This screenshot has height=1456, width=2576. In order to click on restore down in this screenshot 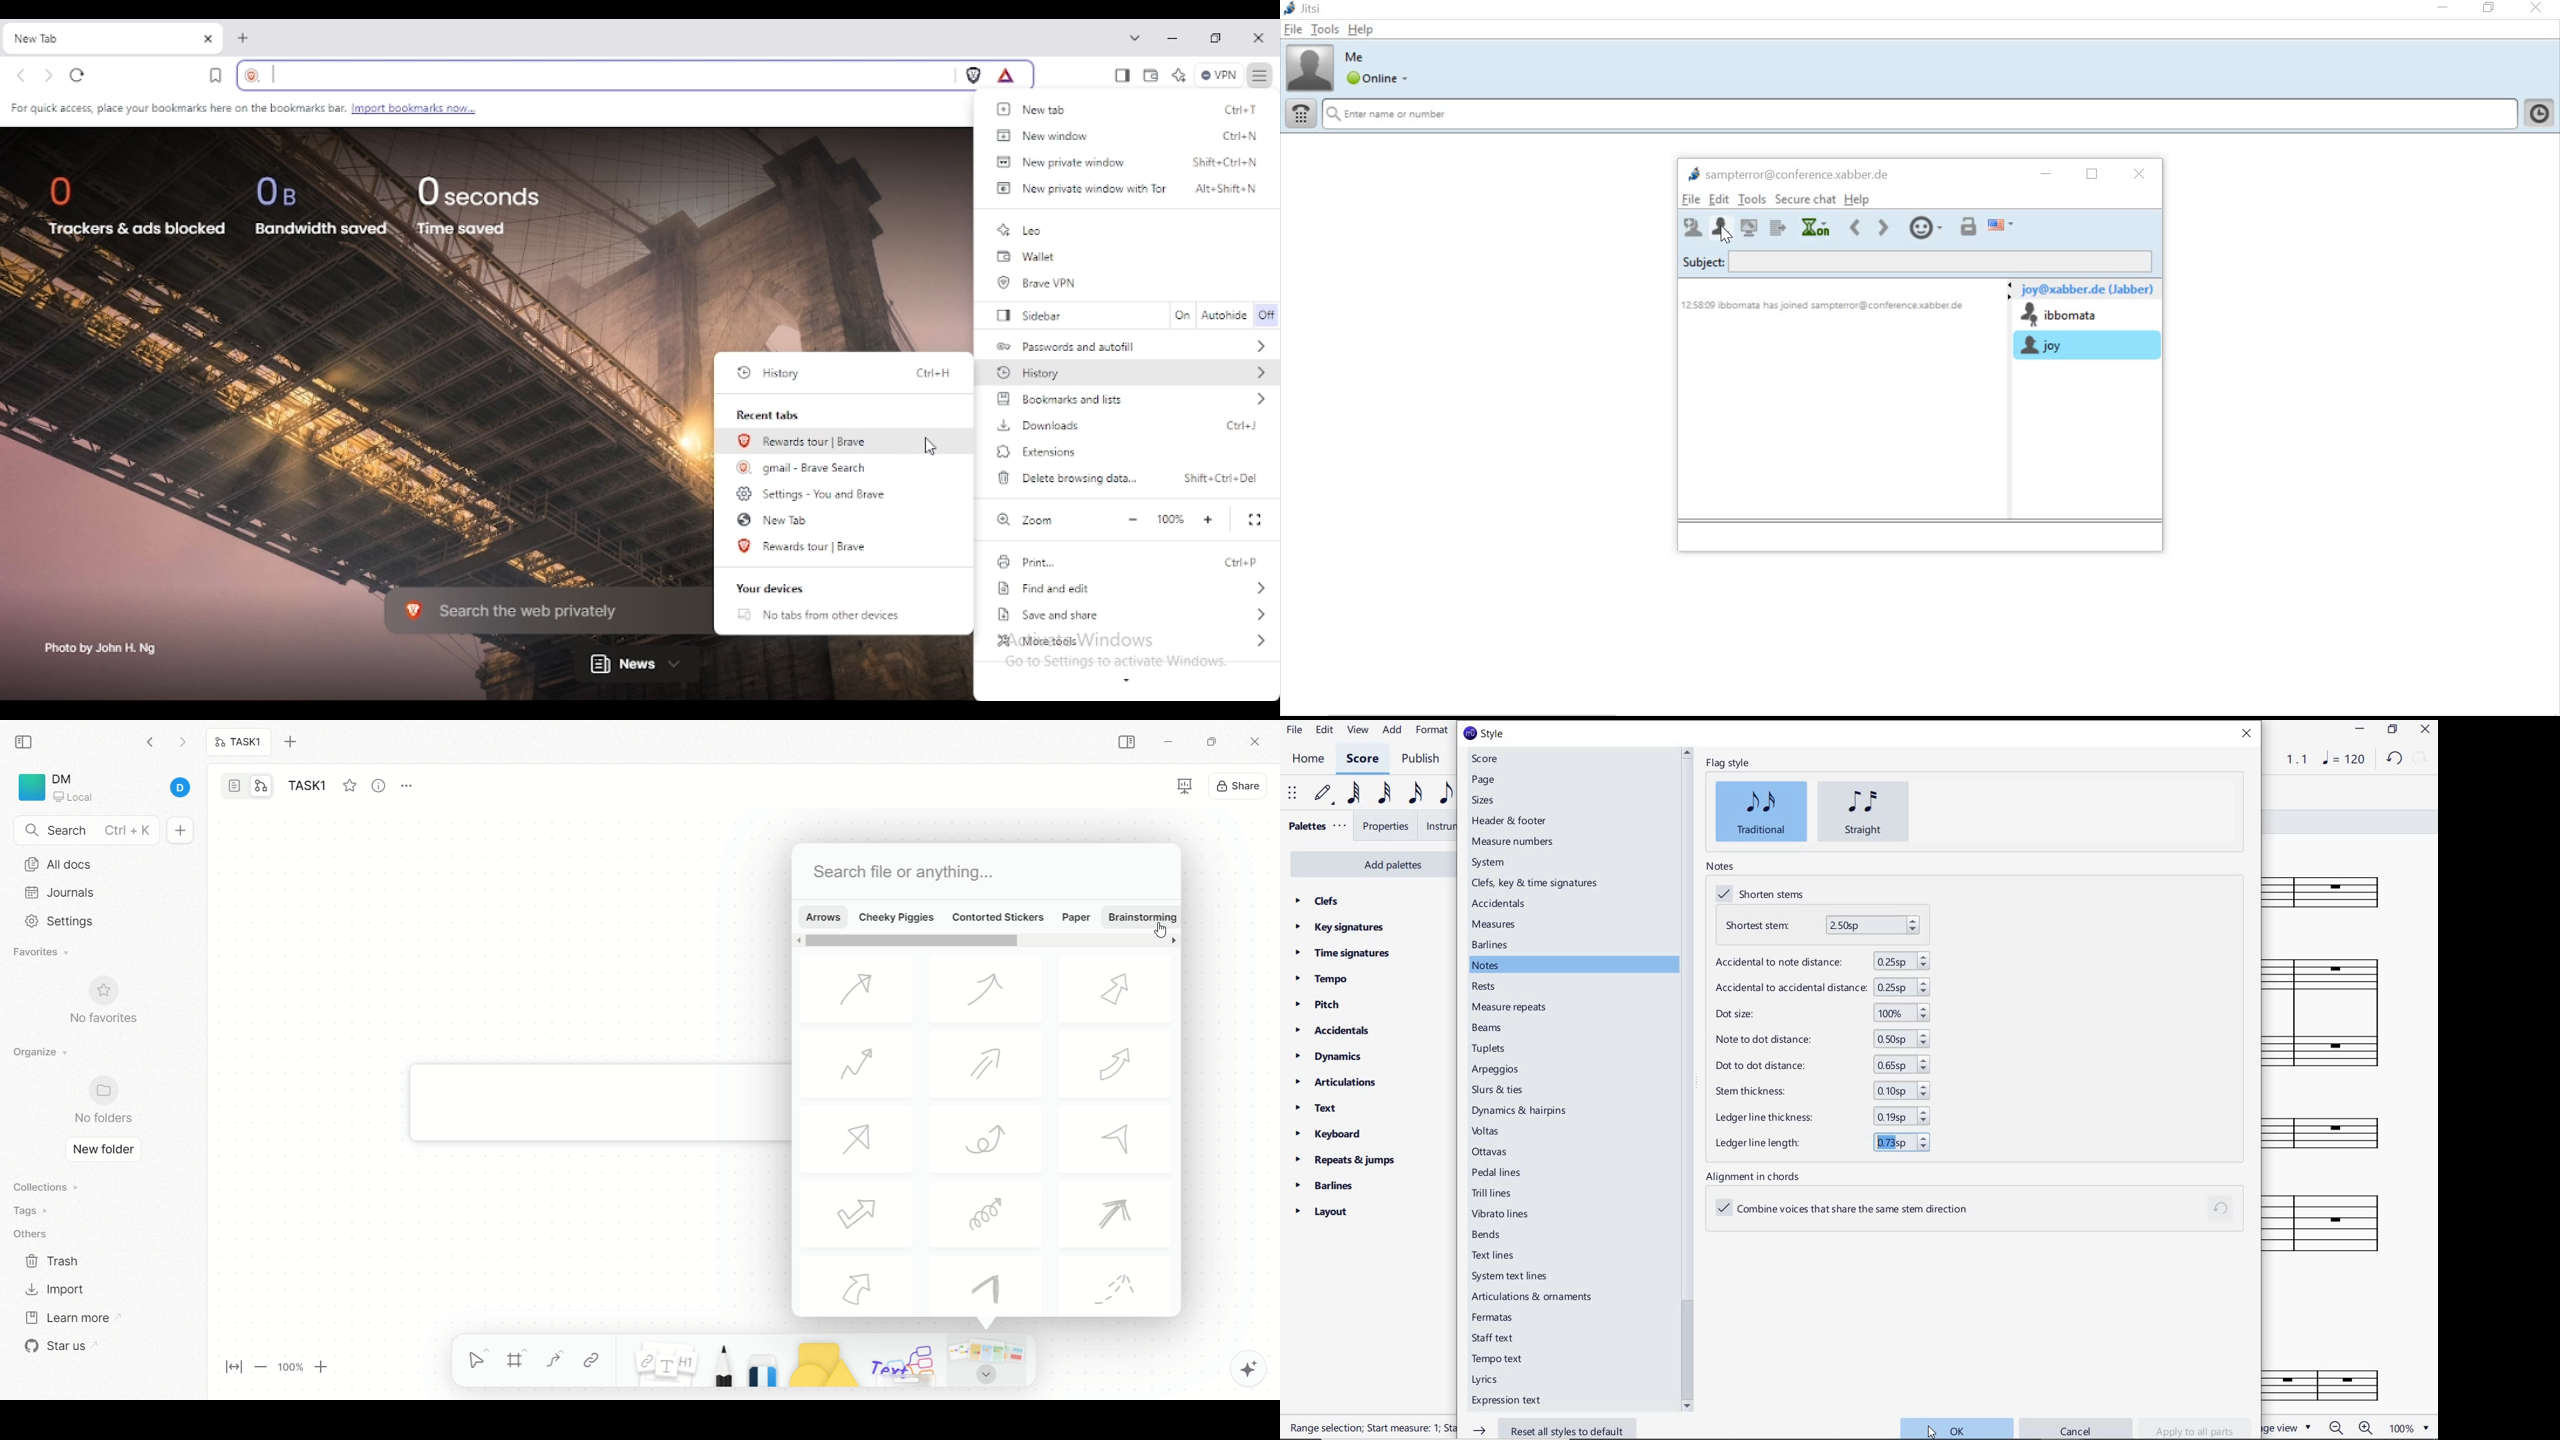, I will do `click(2488, 8)`.